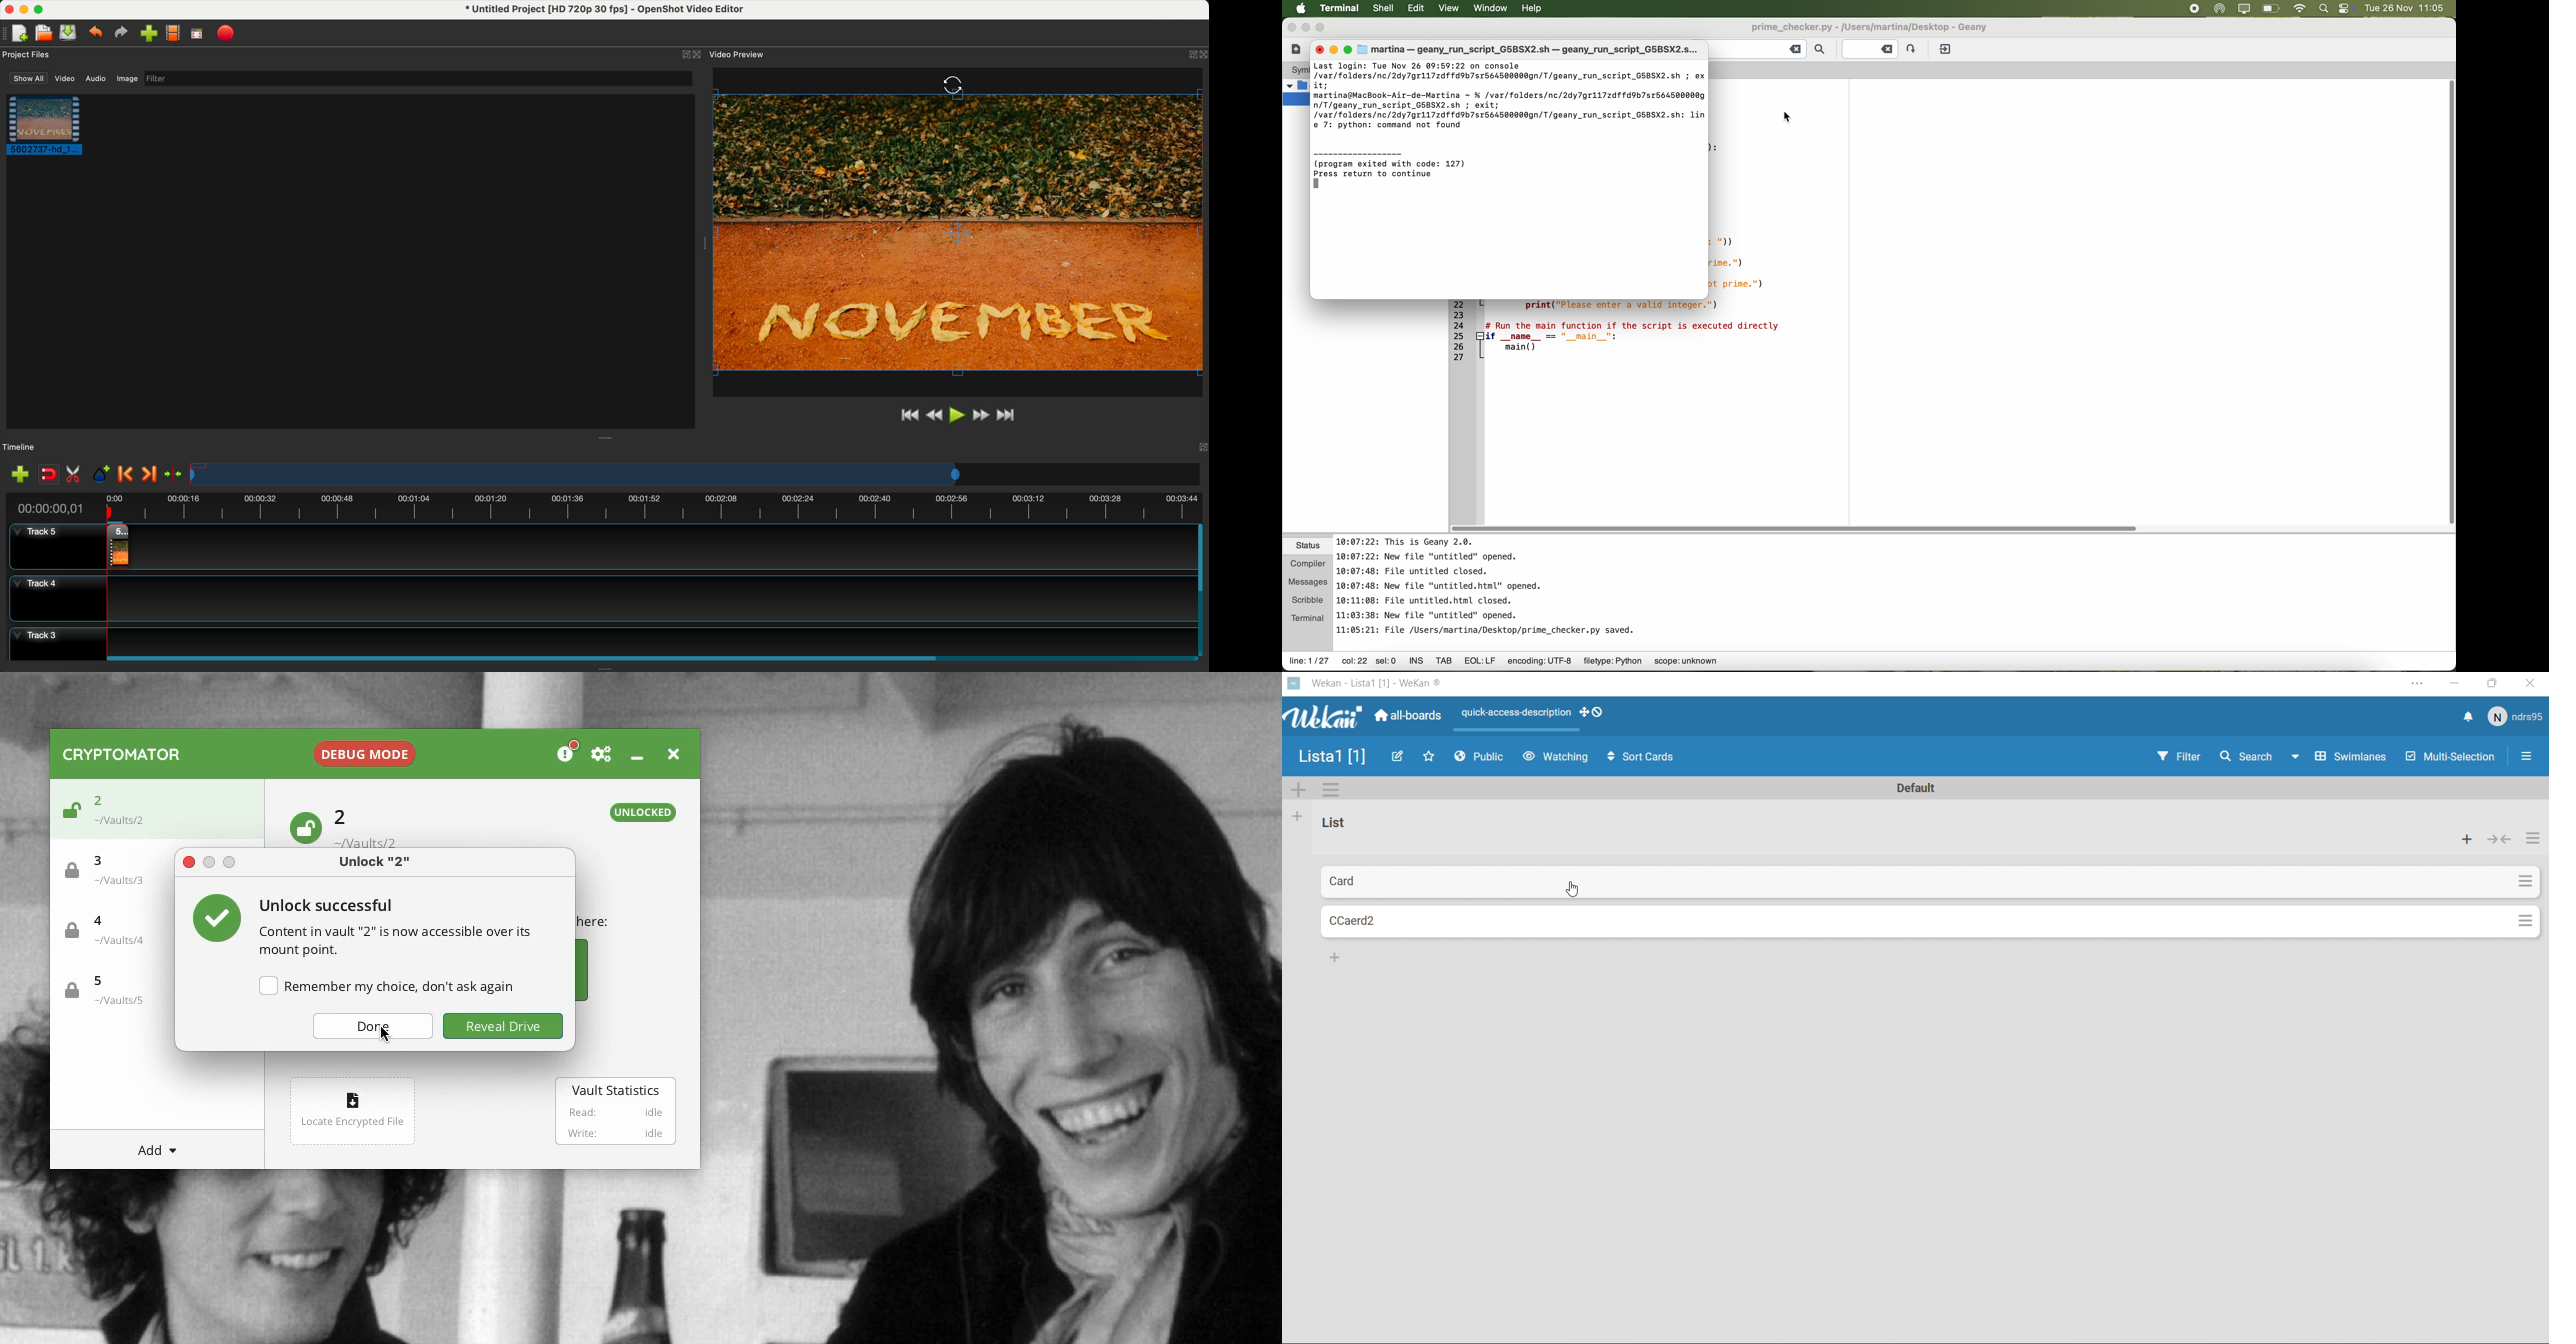 This screenshot has height=1344, width=2576. I want to click on jump to start, so click(908, 416).